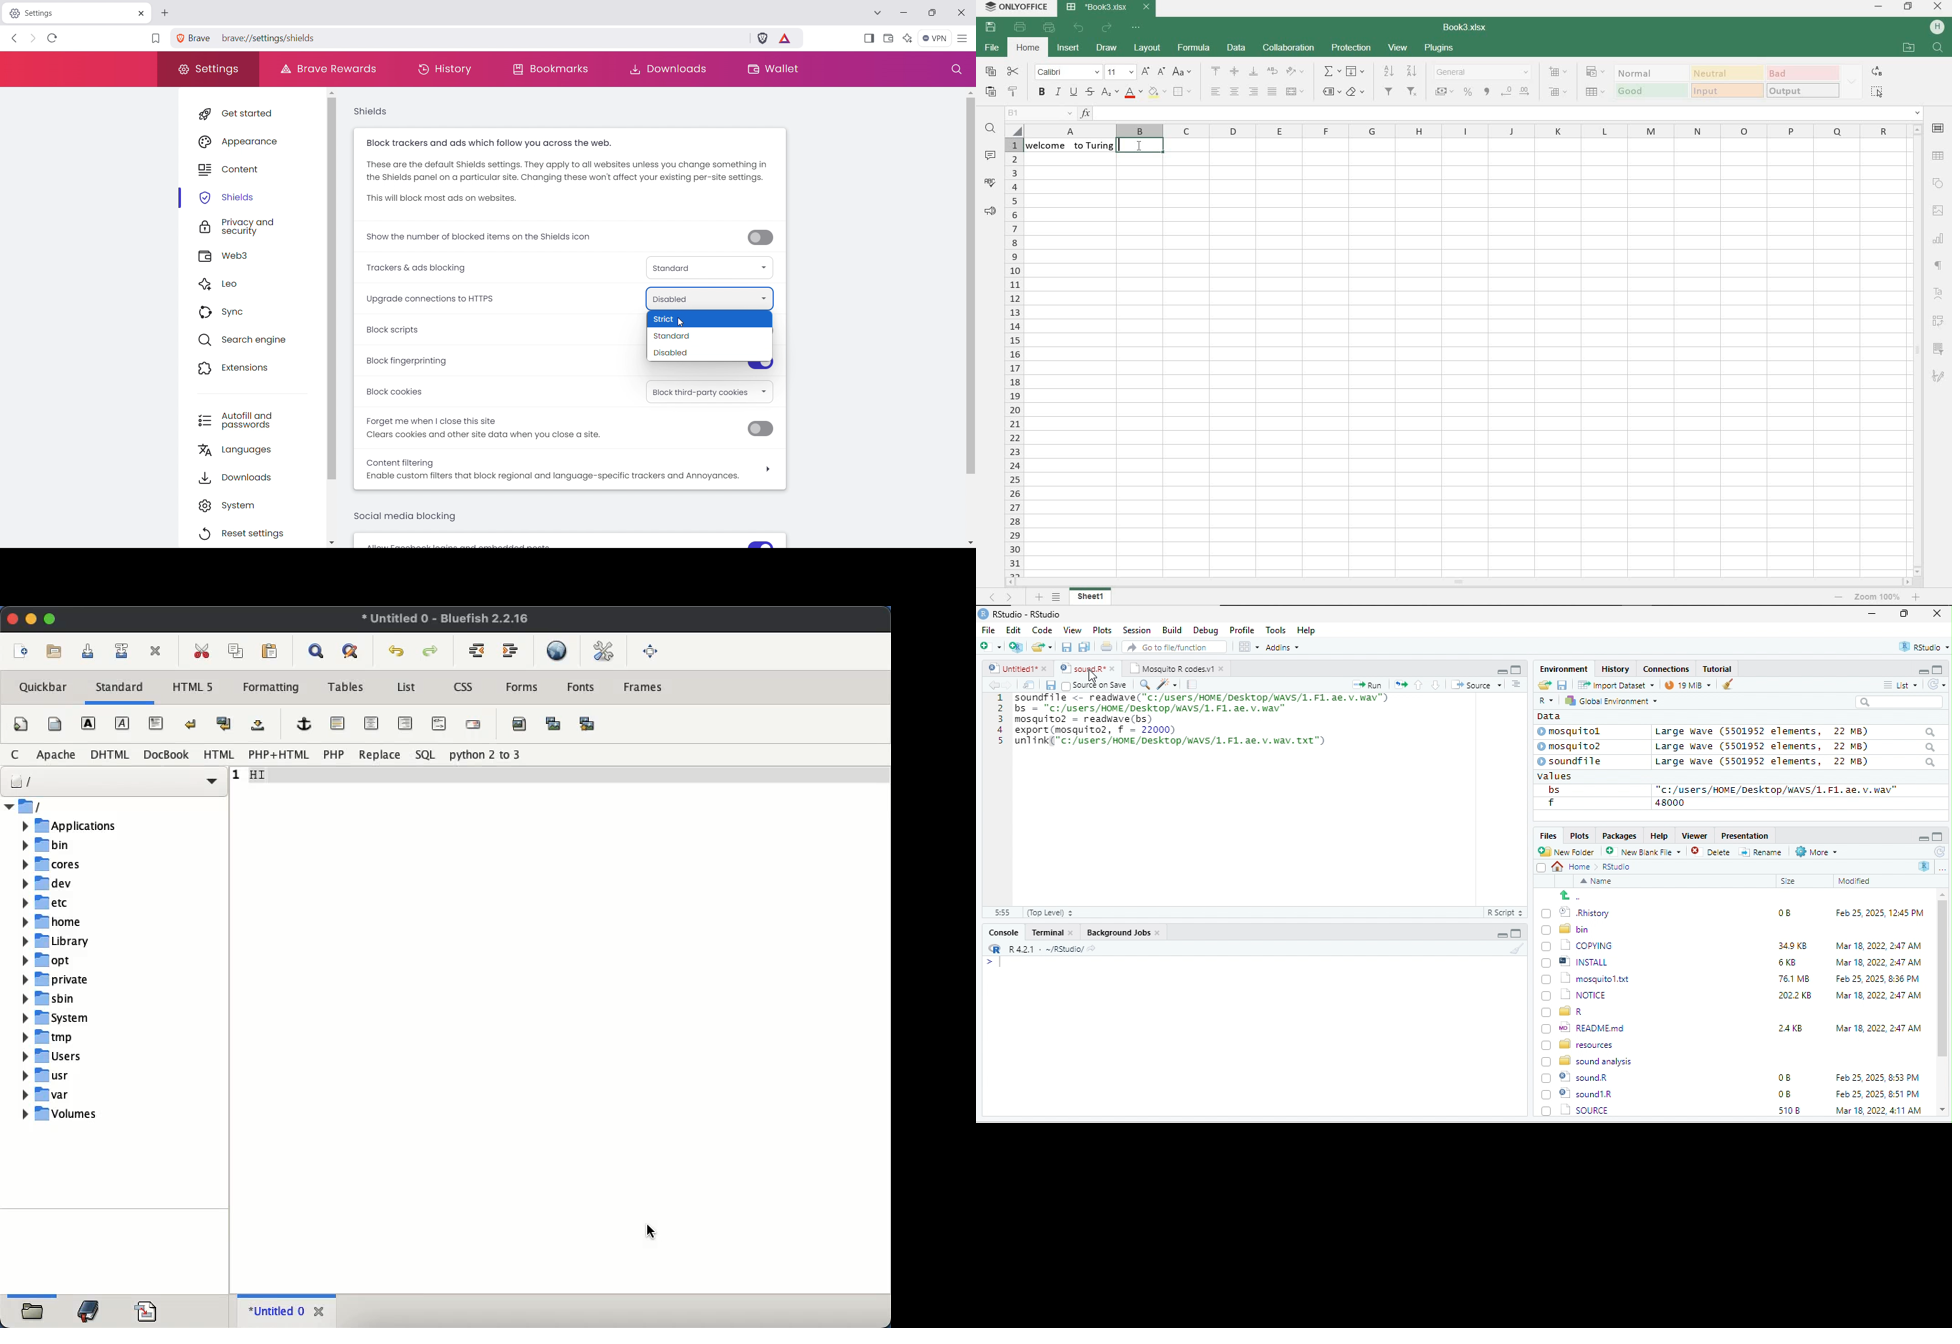  What do you see at coordinates (316, 652) in the screenshot?
I see `show find bar` at bounding box center [316, 652].